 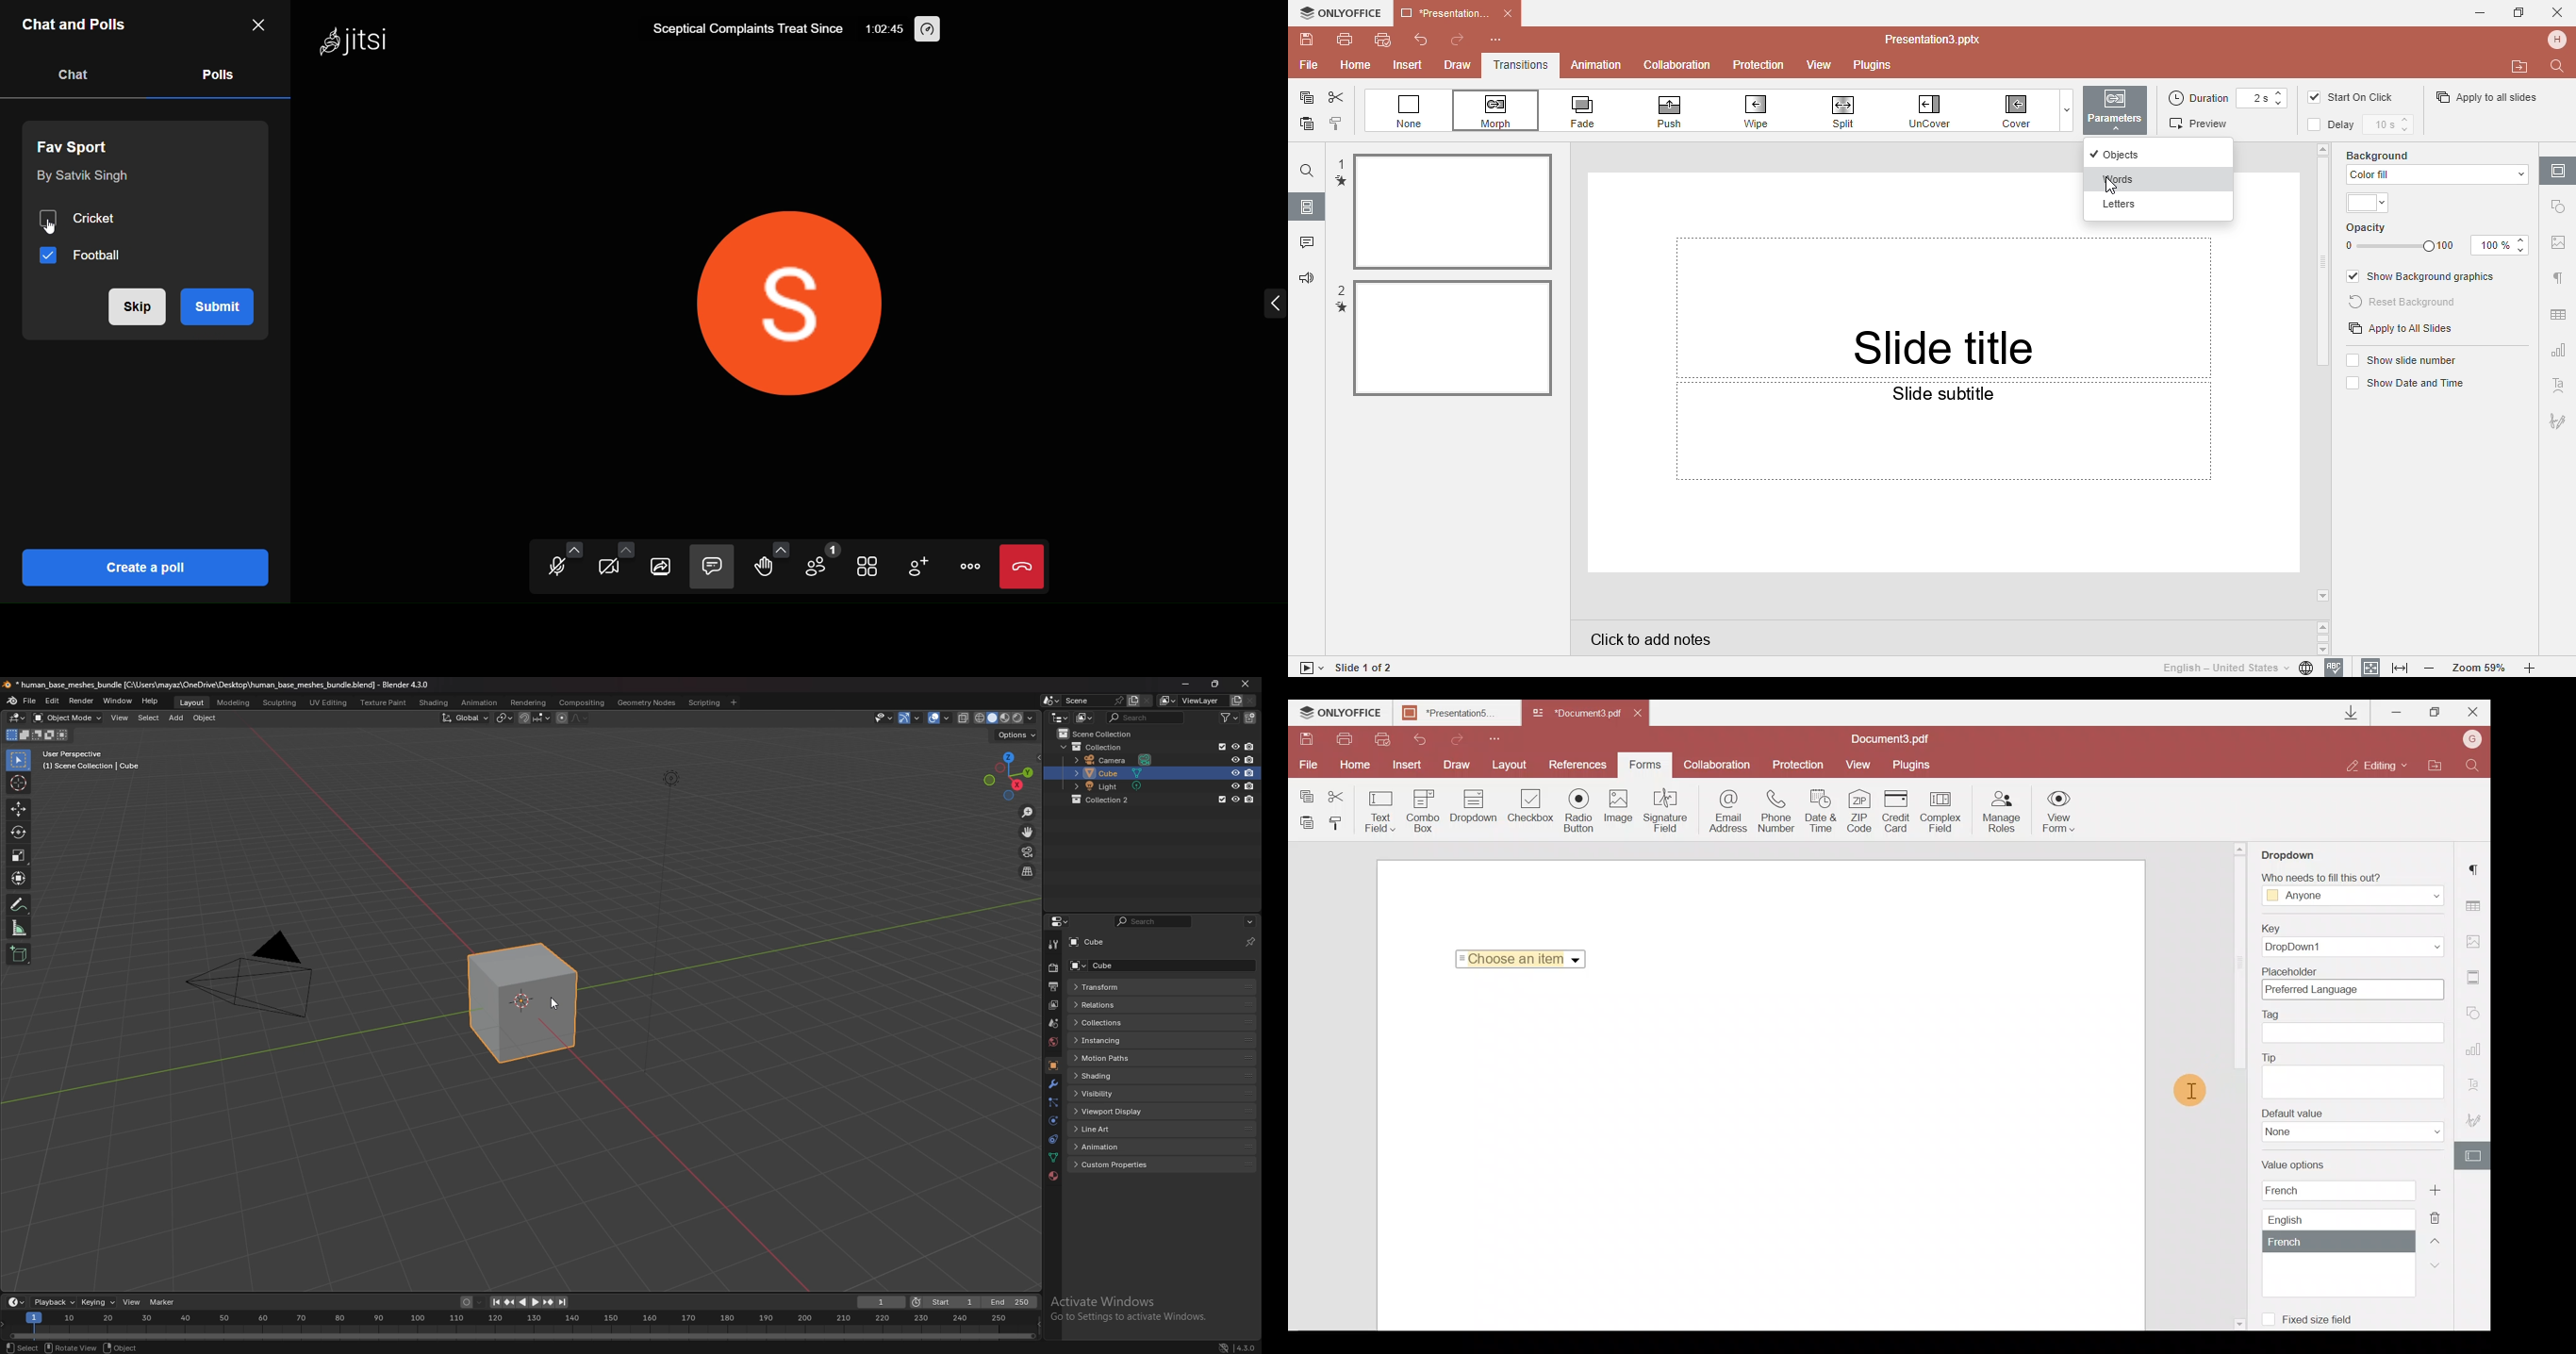 What do you see at coordinates (2189, 1094) in the screenshot?
I see `Cursor` at bounding box center [2189, 1094].